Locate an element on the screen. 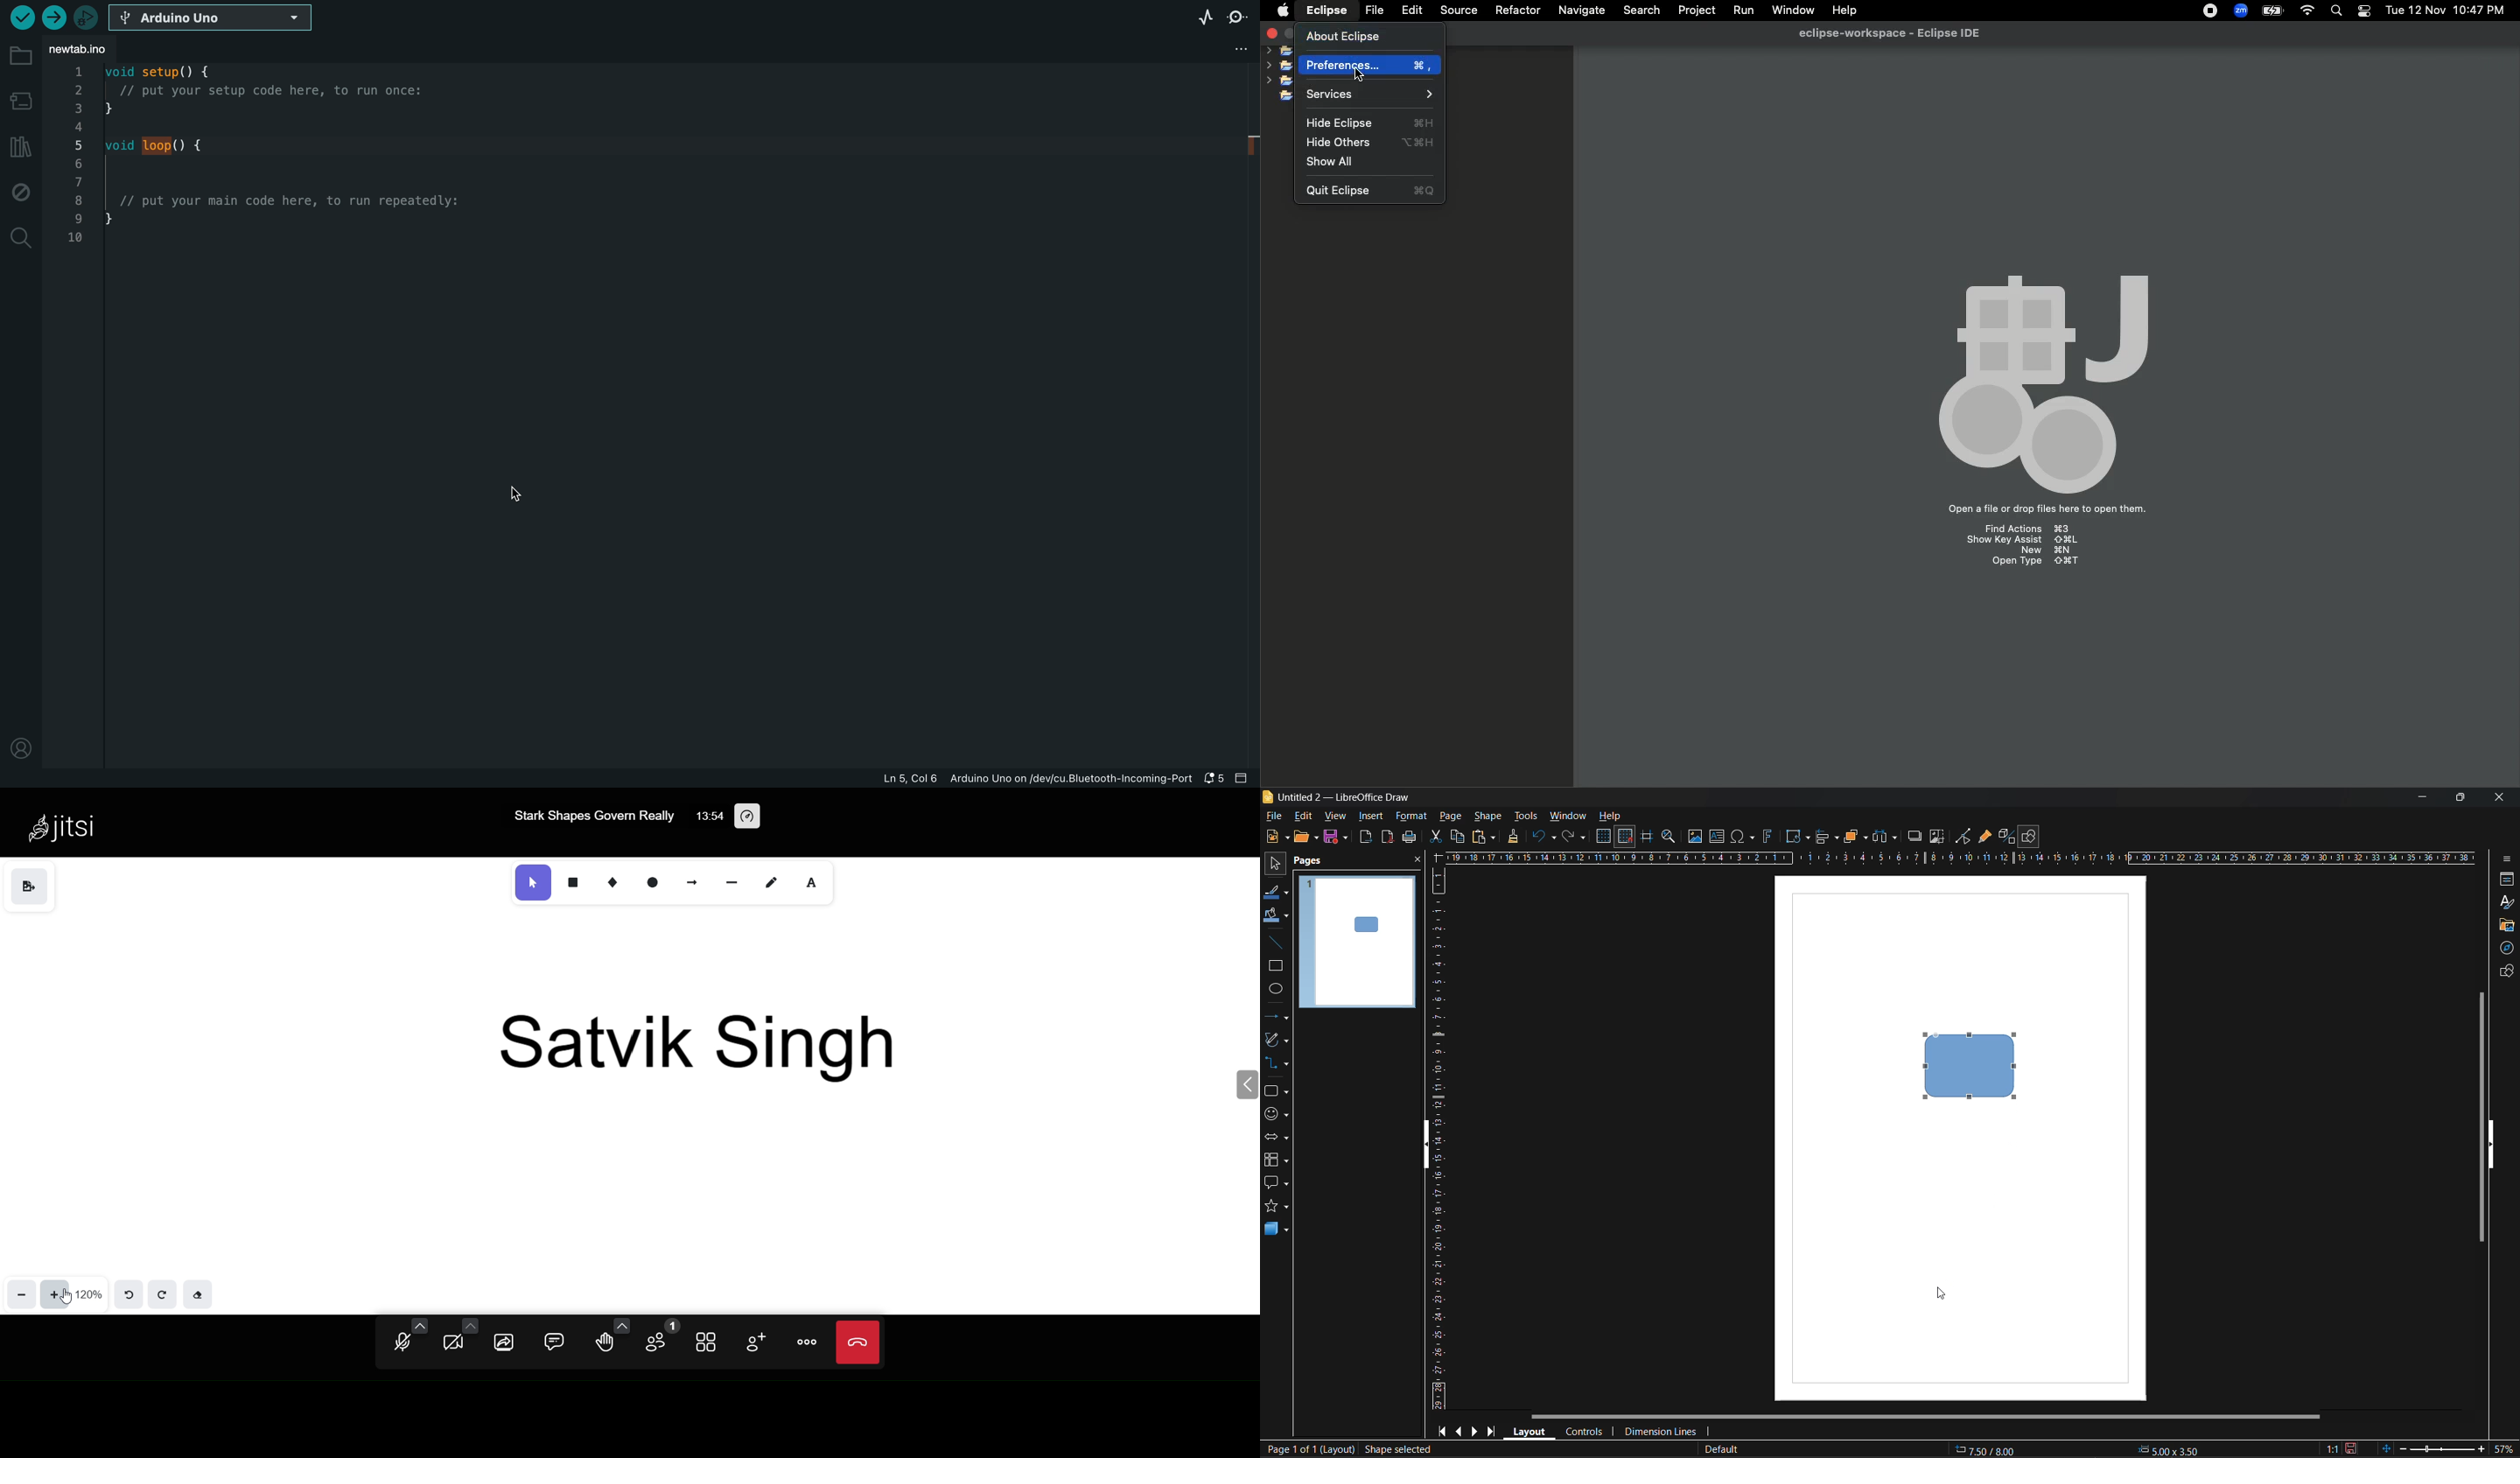  insert is located at coordinates (1368, 816).